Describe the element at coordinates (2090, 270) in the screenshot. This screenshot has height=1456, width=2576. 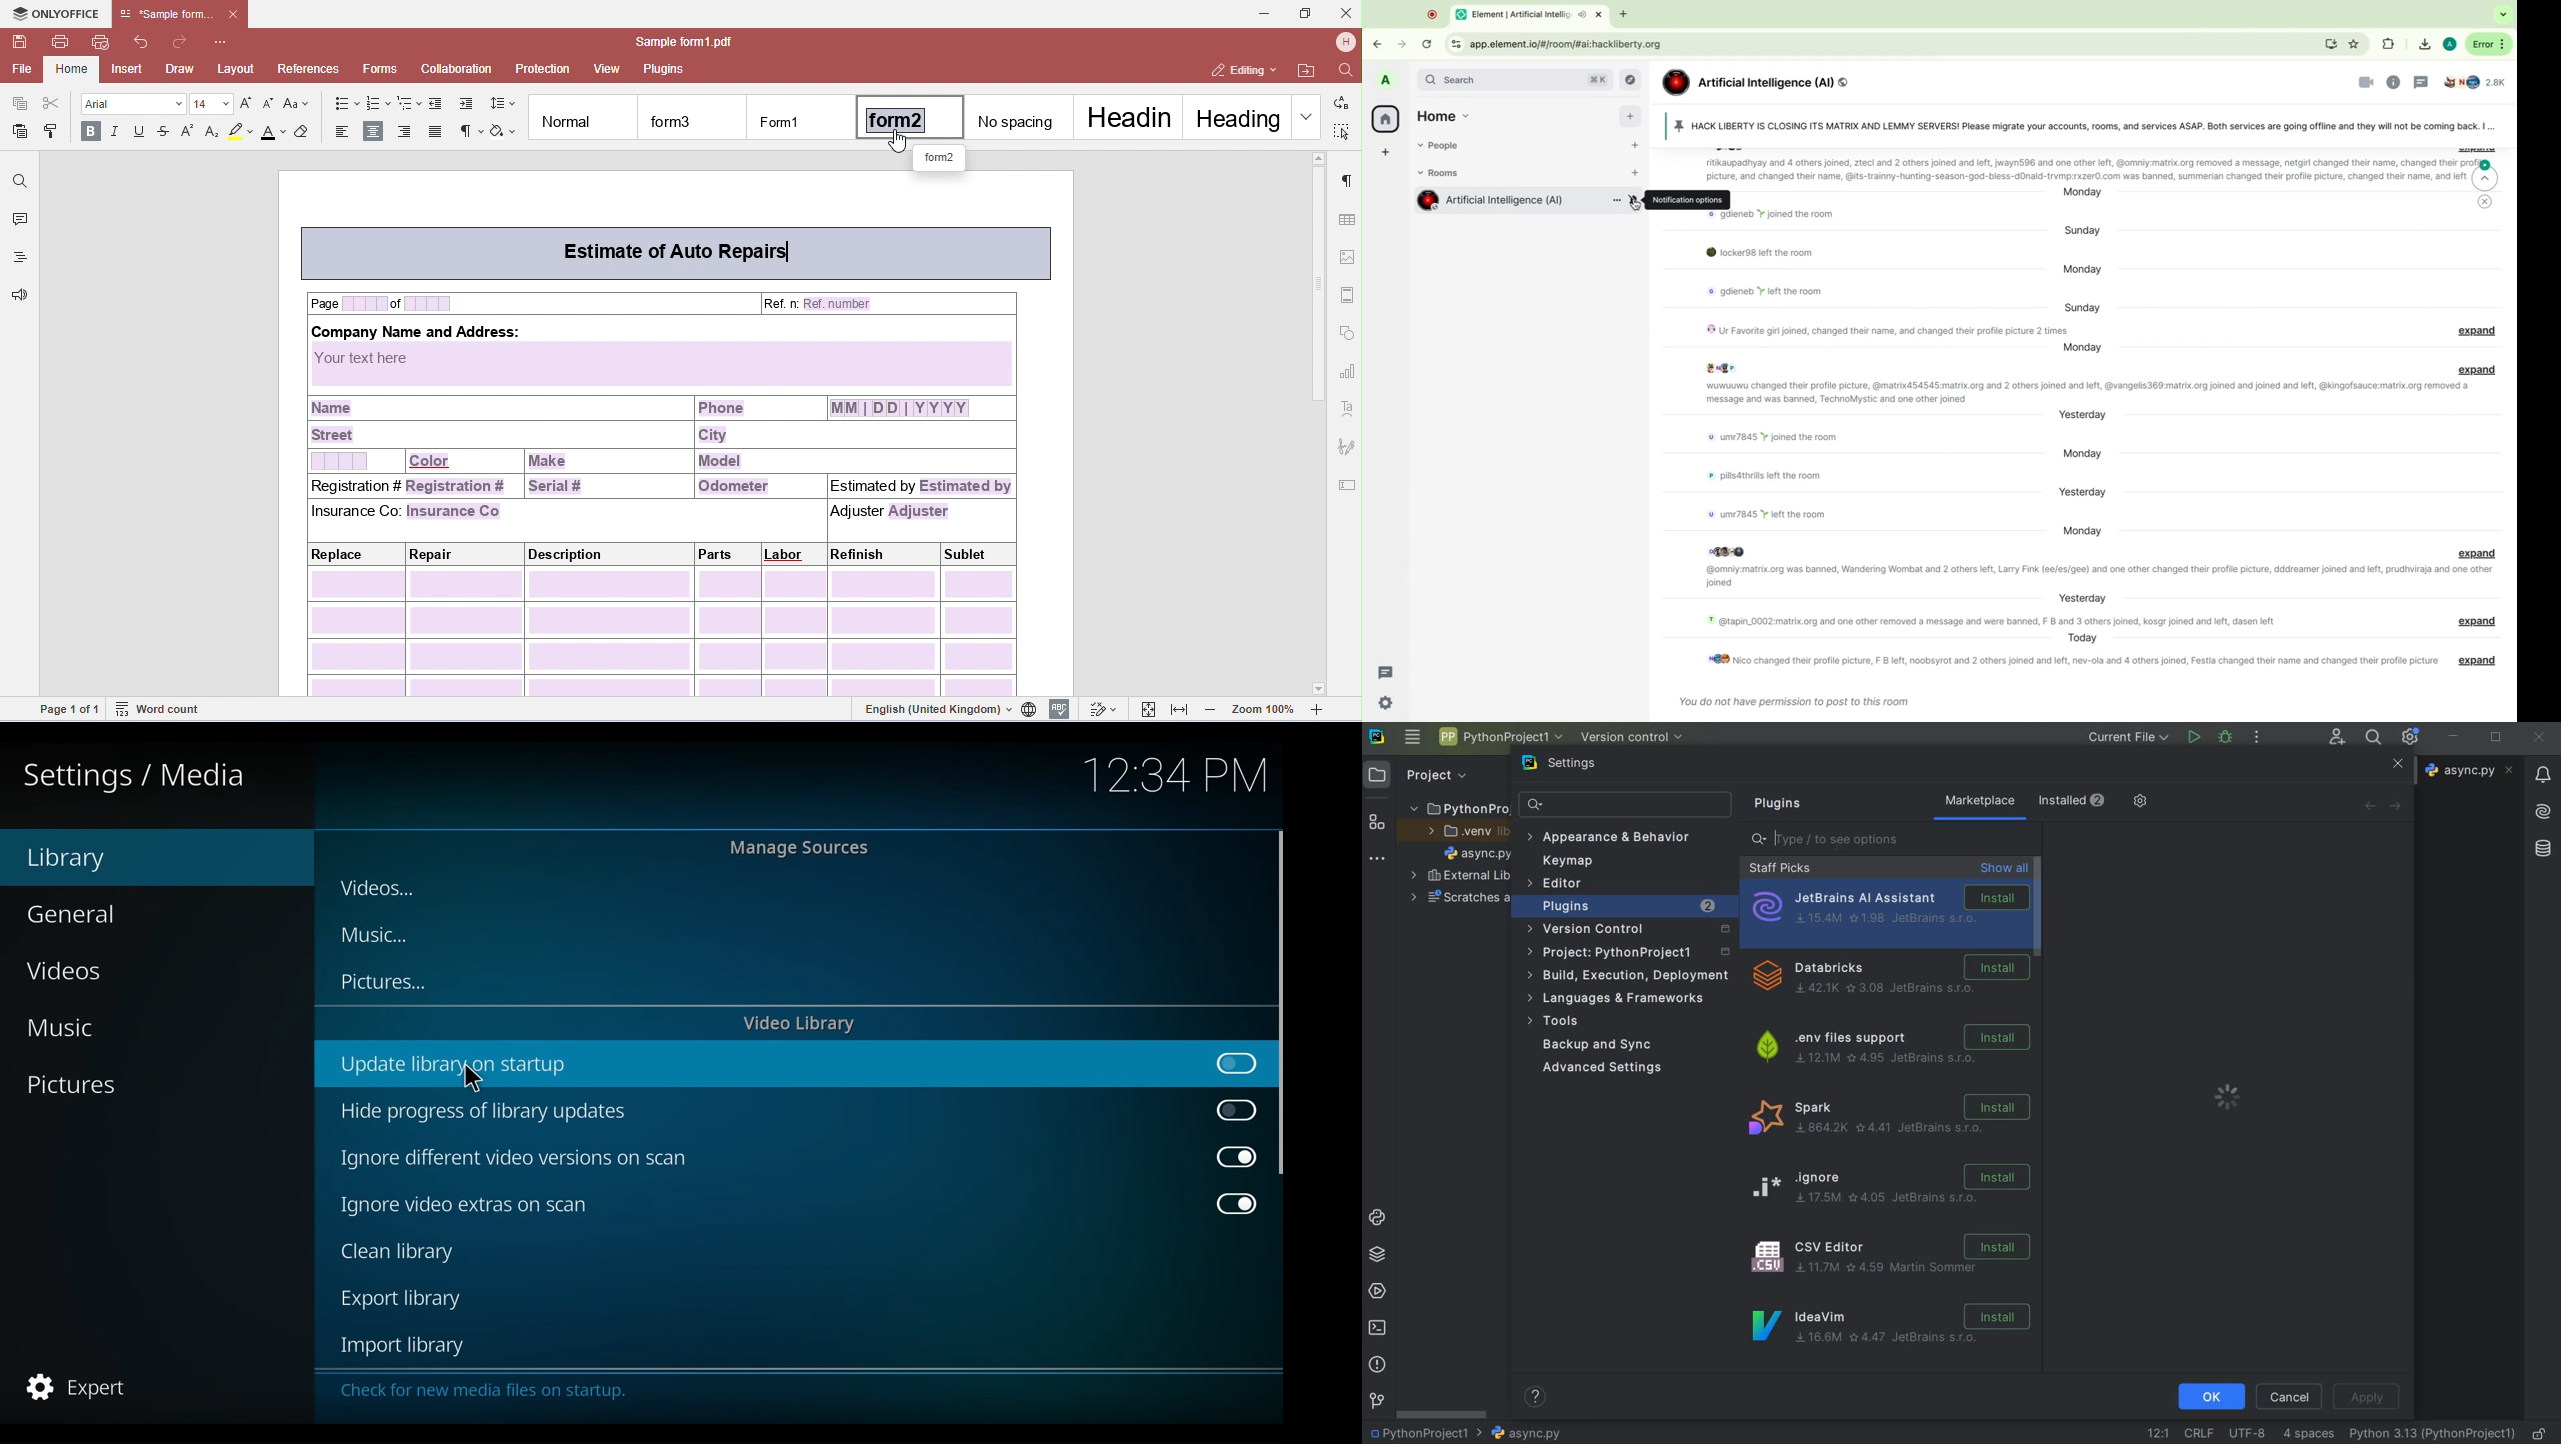
I see `day` at that location.